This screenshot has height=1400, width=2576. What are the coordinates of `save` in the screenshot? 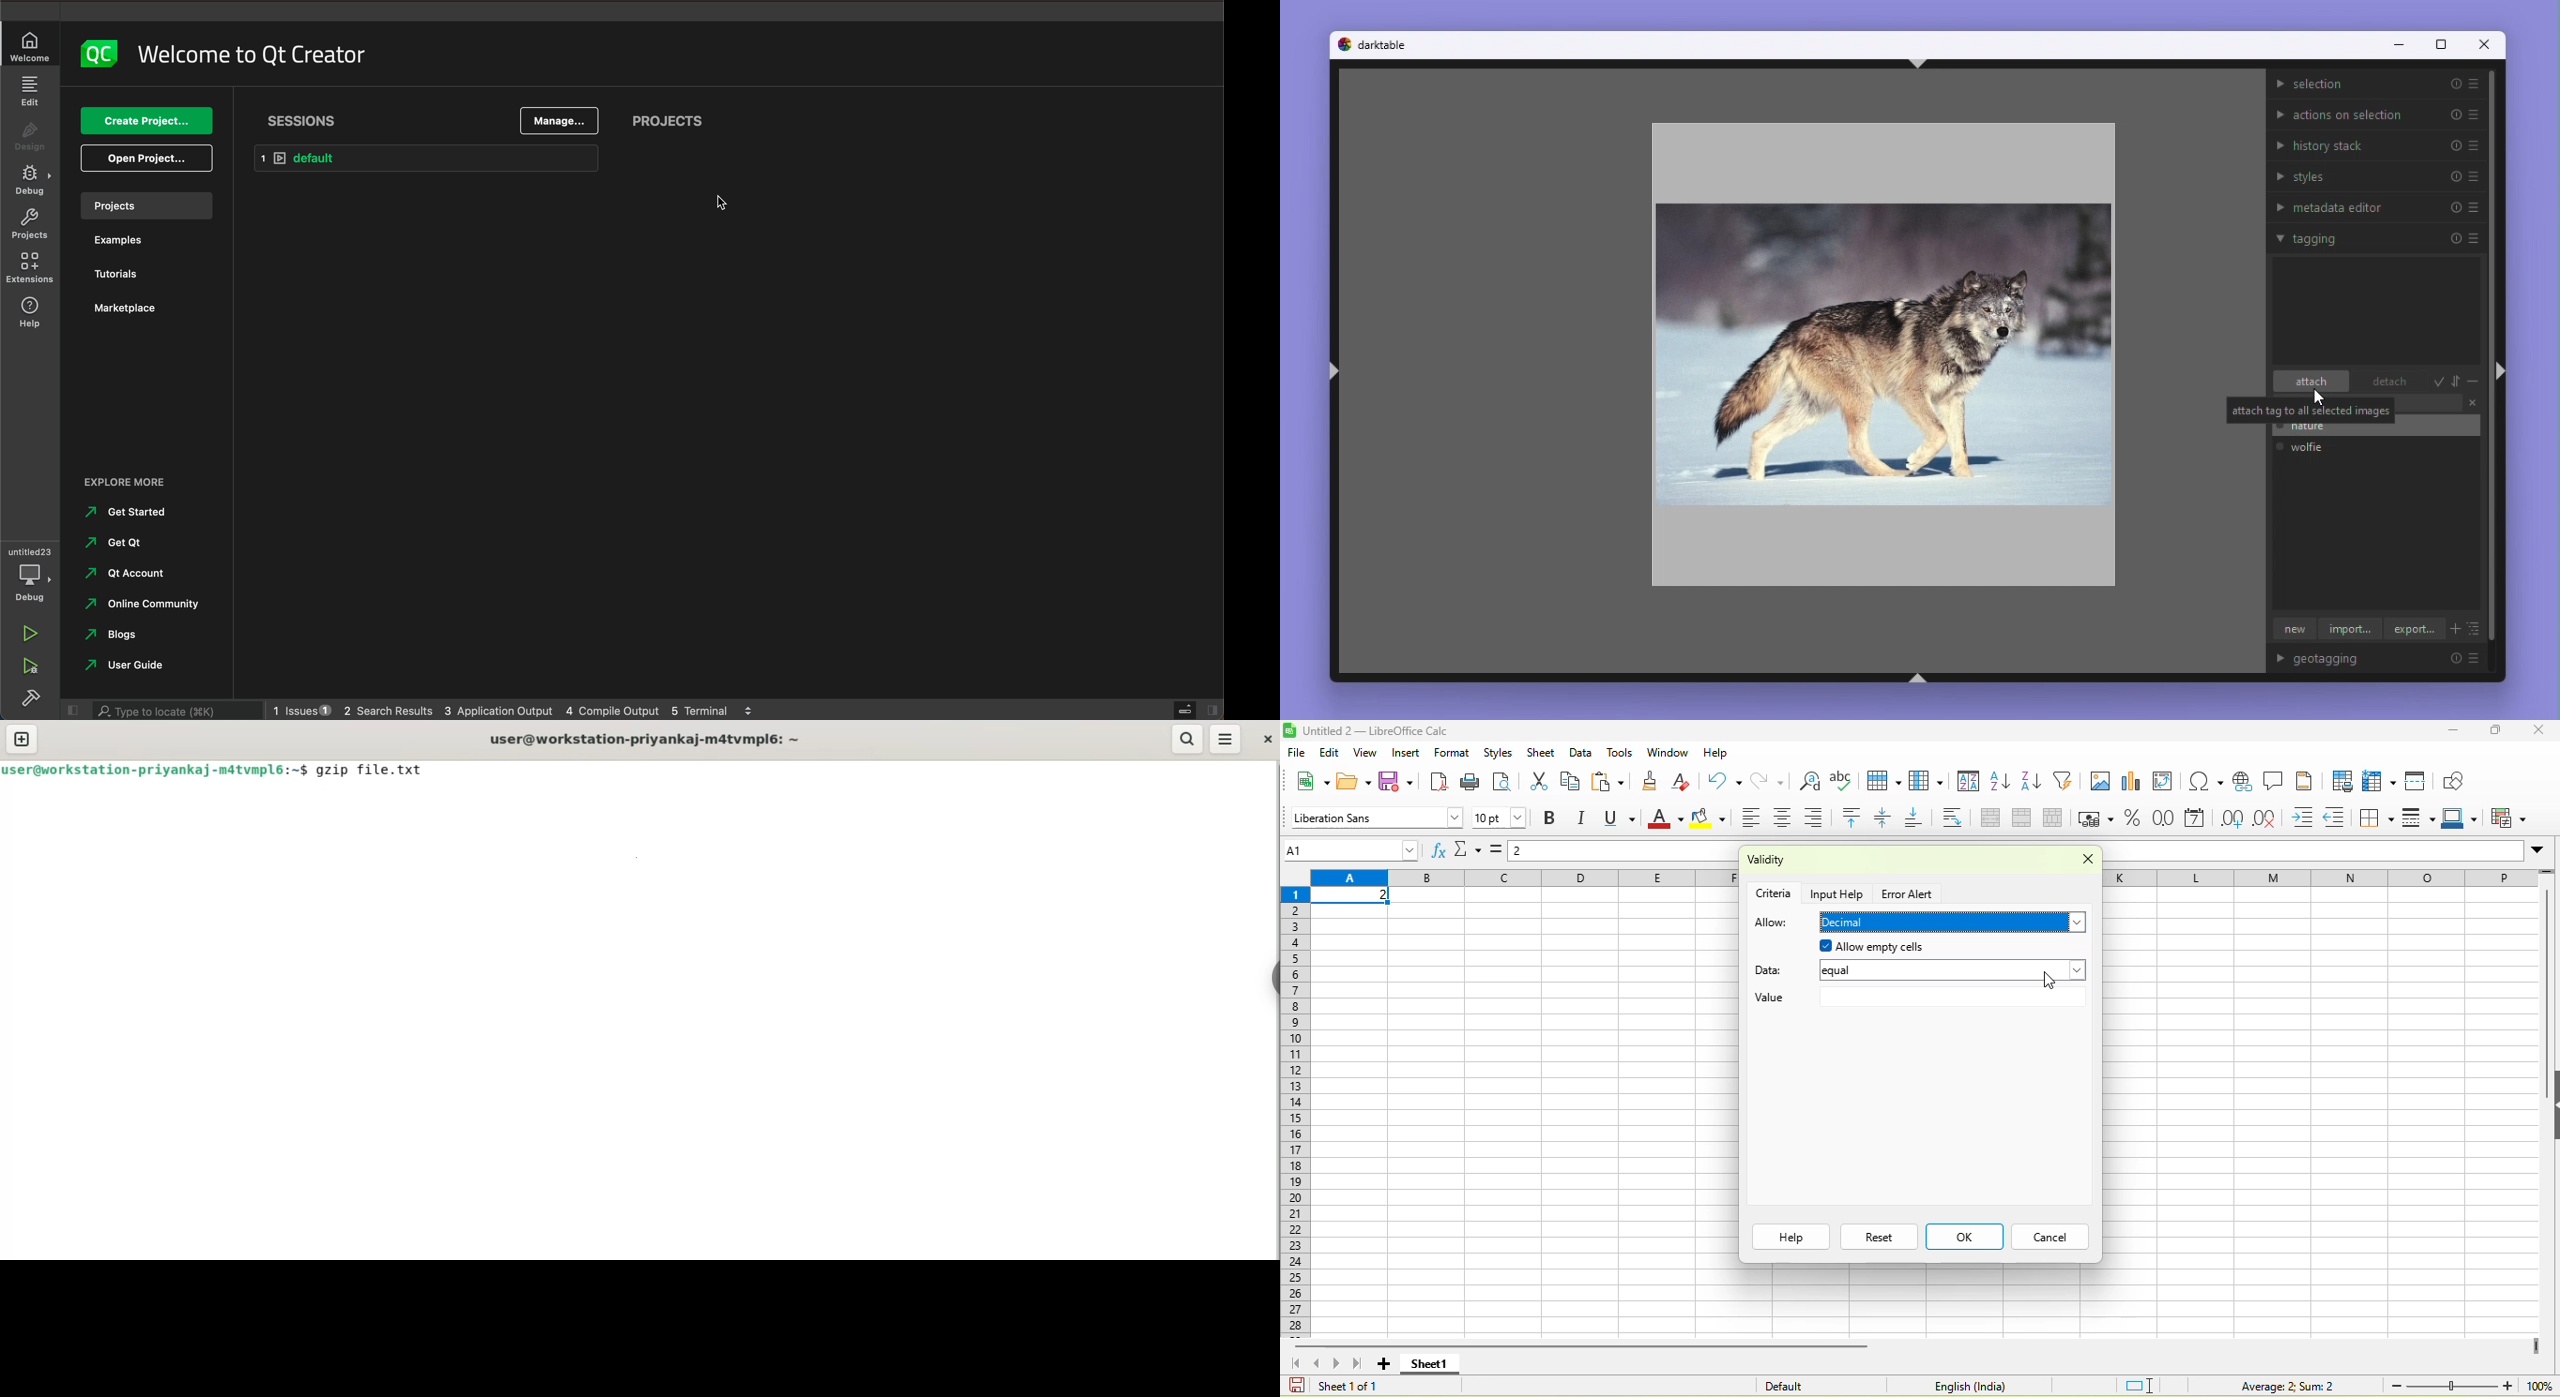 It's located at (2439, 382).